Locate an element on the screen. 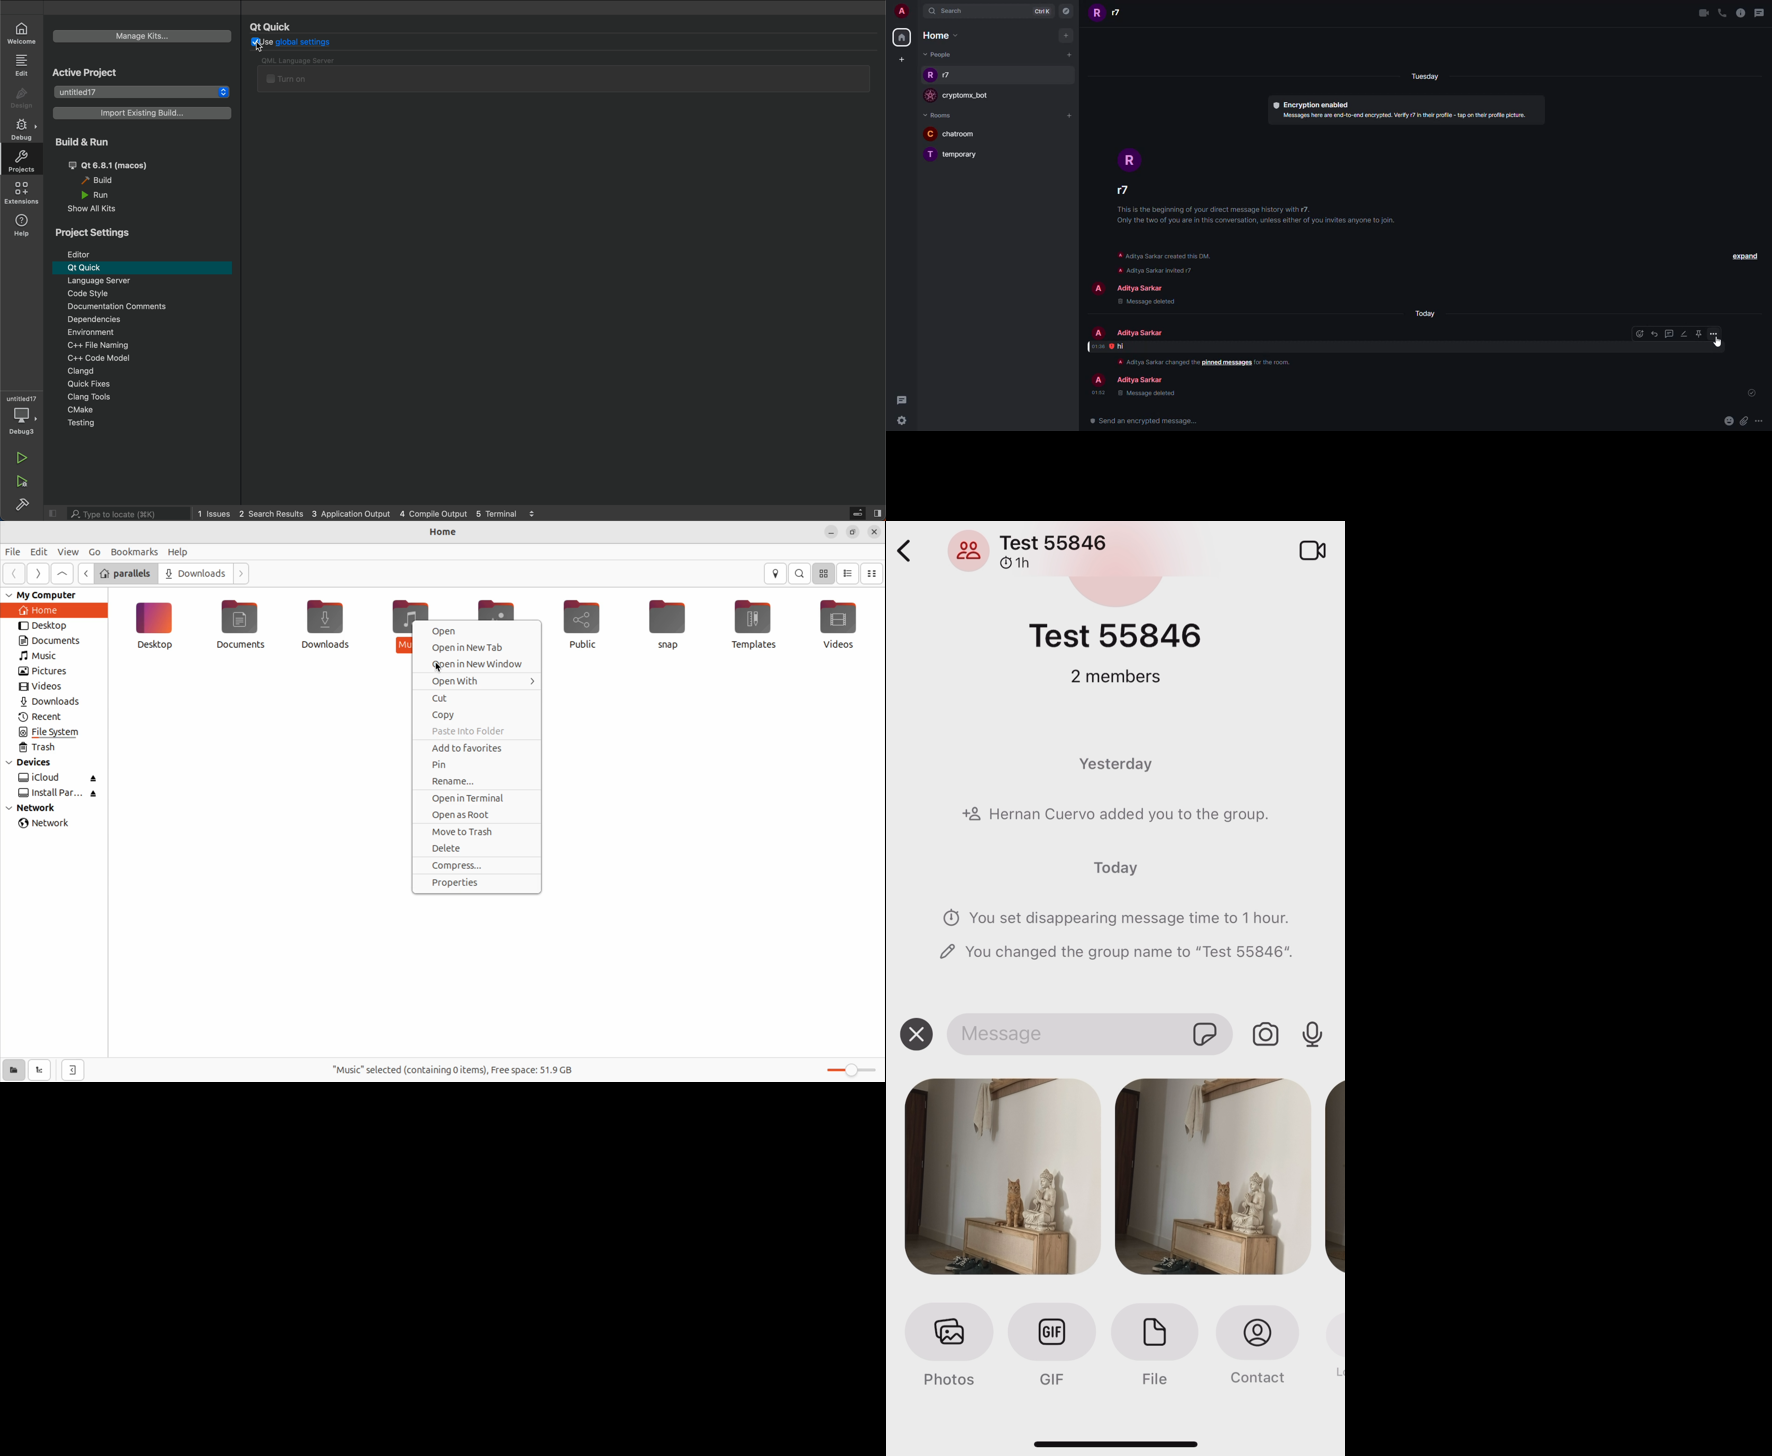 This screenshot has height=1456, width=1792. pin is located at coordinates (1698, 334).